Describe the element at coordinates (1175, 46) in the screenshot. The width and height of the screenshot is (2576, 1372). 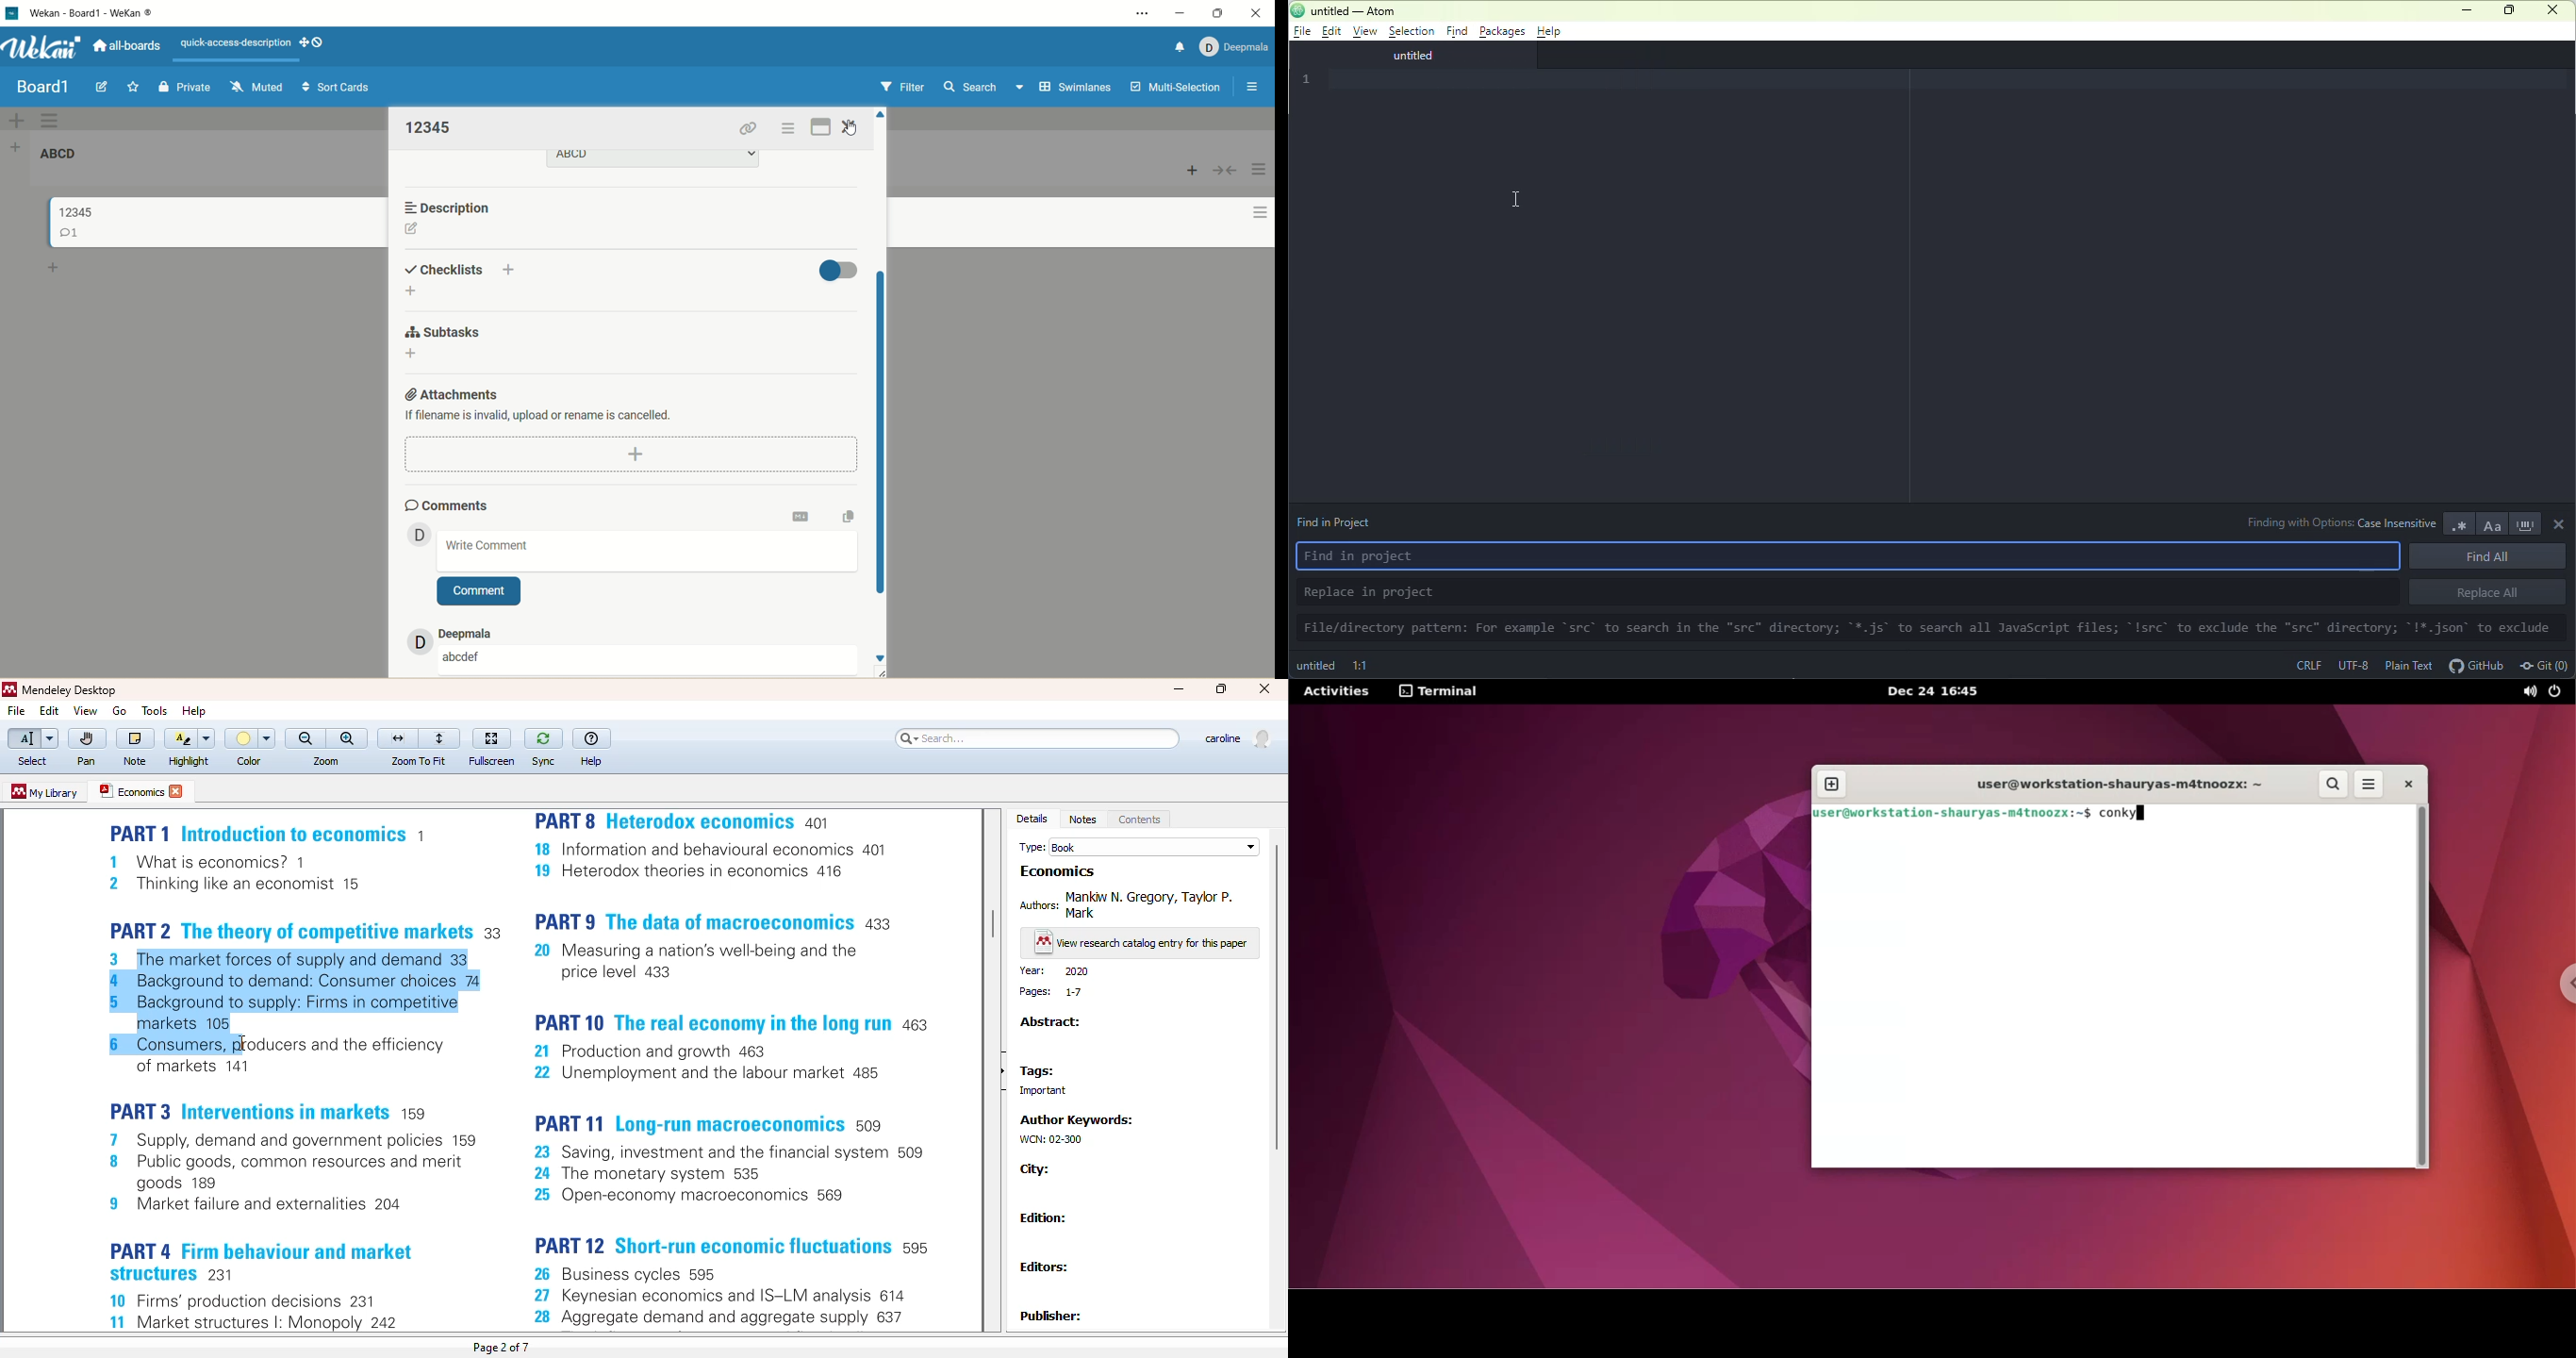
I see `notification` at that location.